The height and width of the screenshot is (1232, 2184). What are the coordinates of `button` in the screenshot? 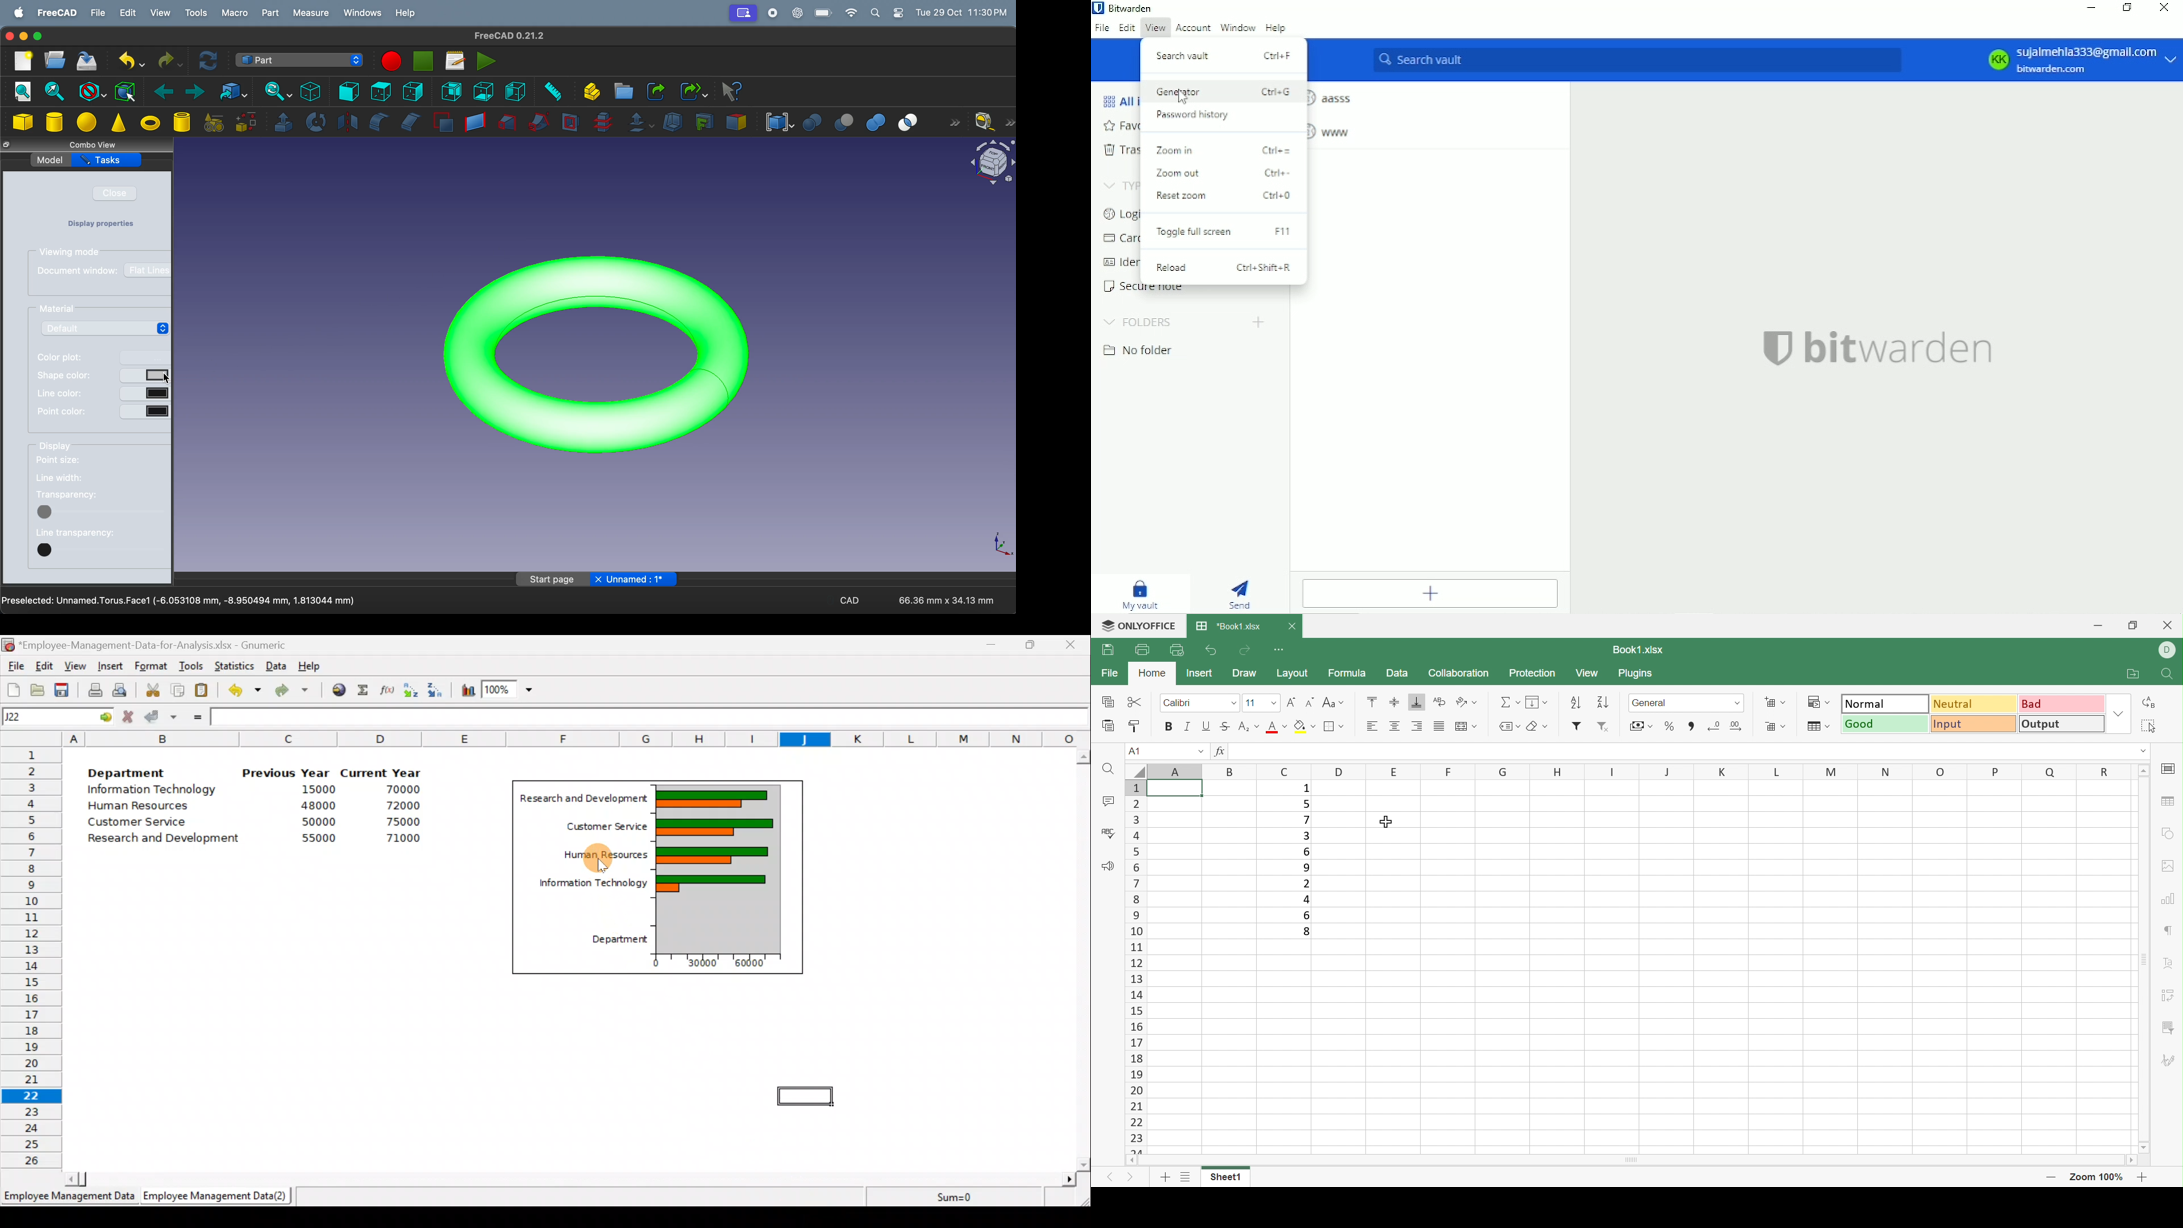 It's located at (146, 394).